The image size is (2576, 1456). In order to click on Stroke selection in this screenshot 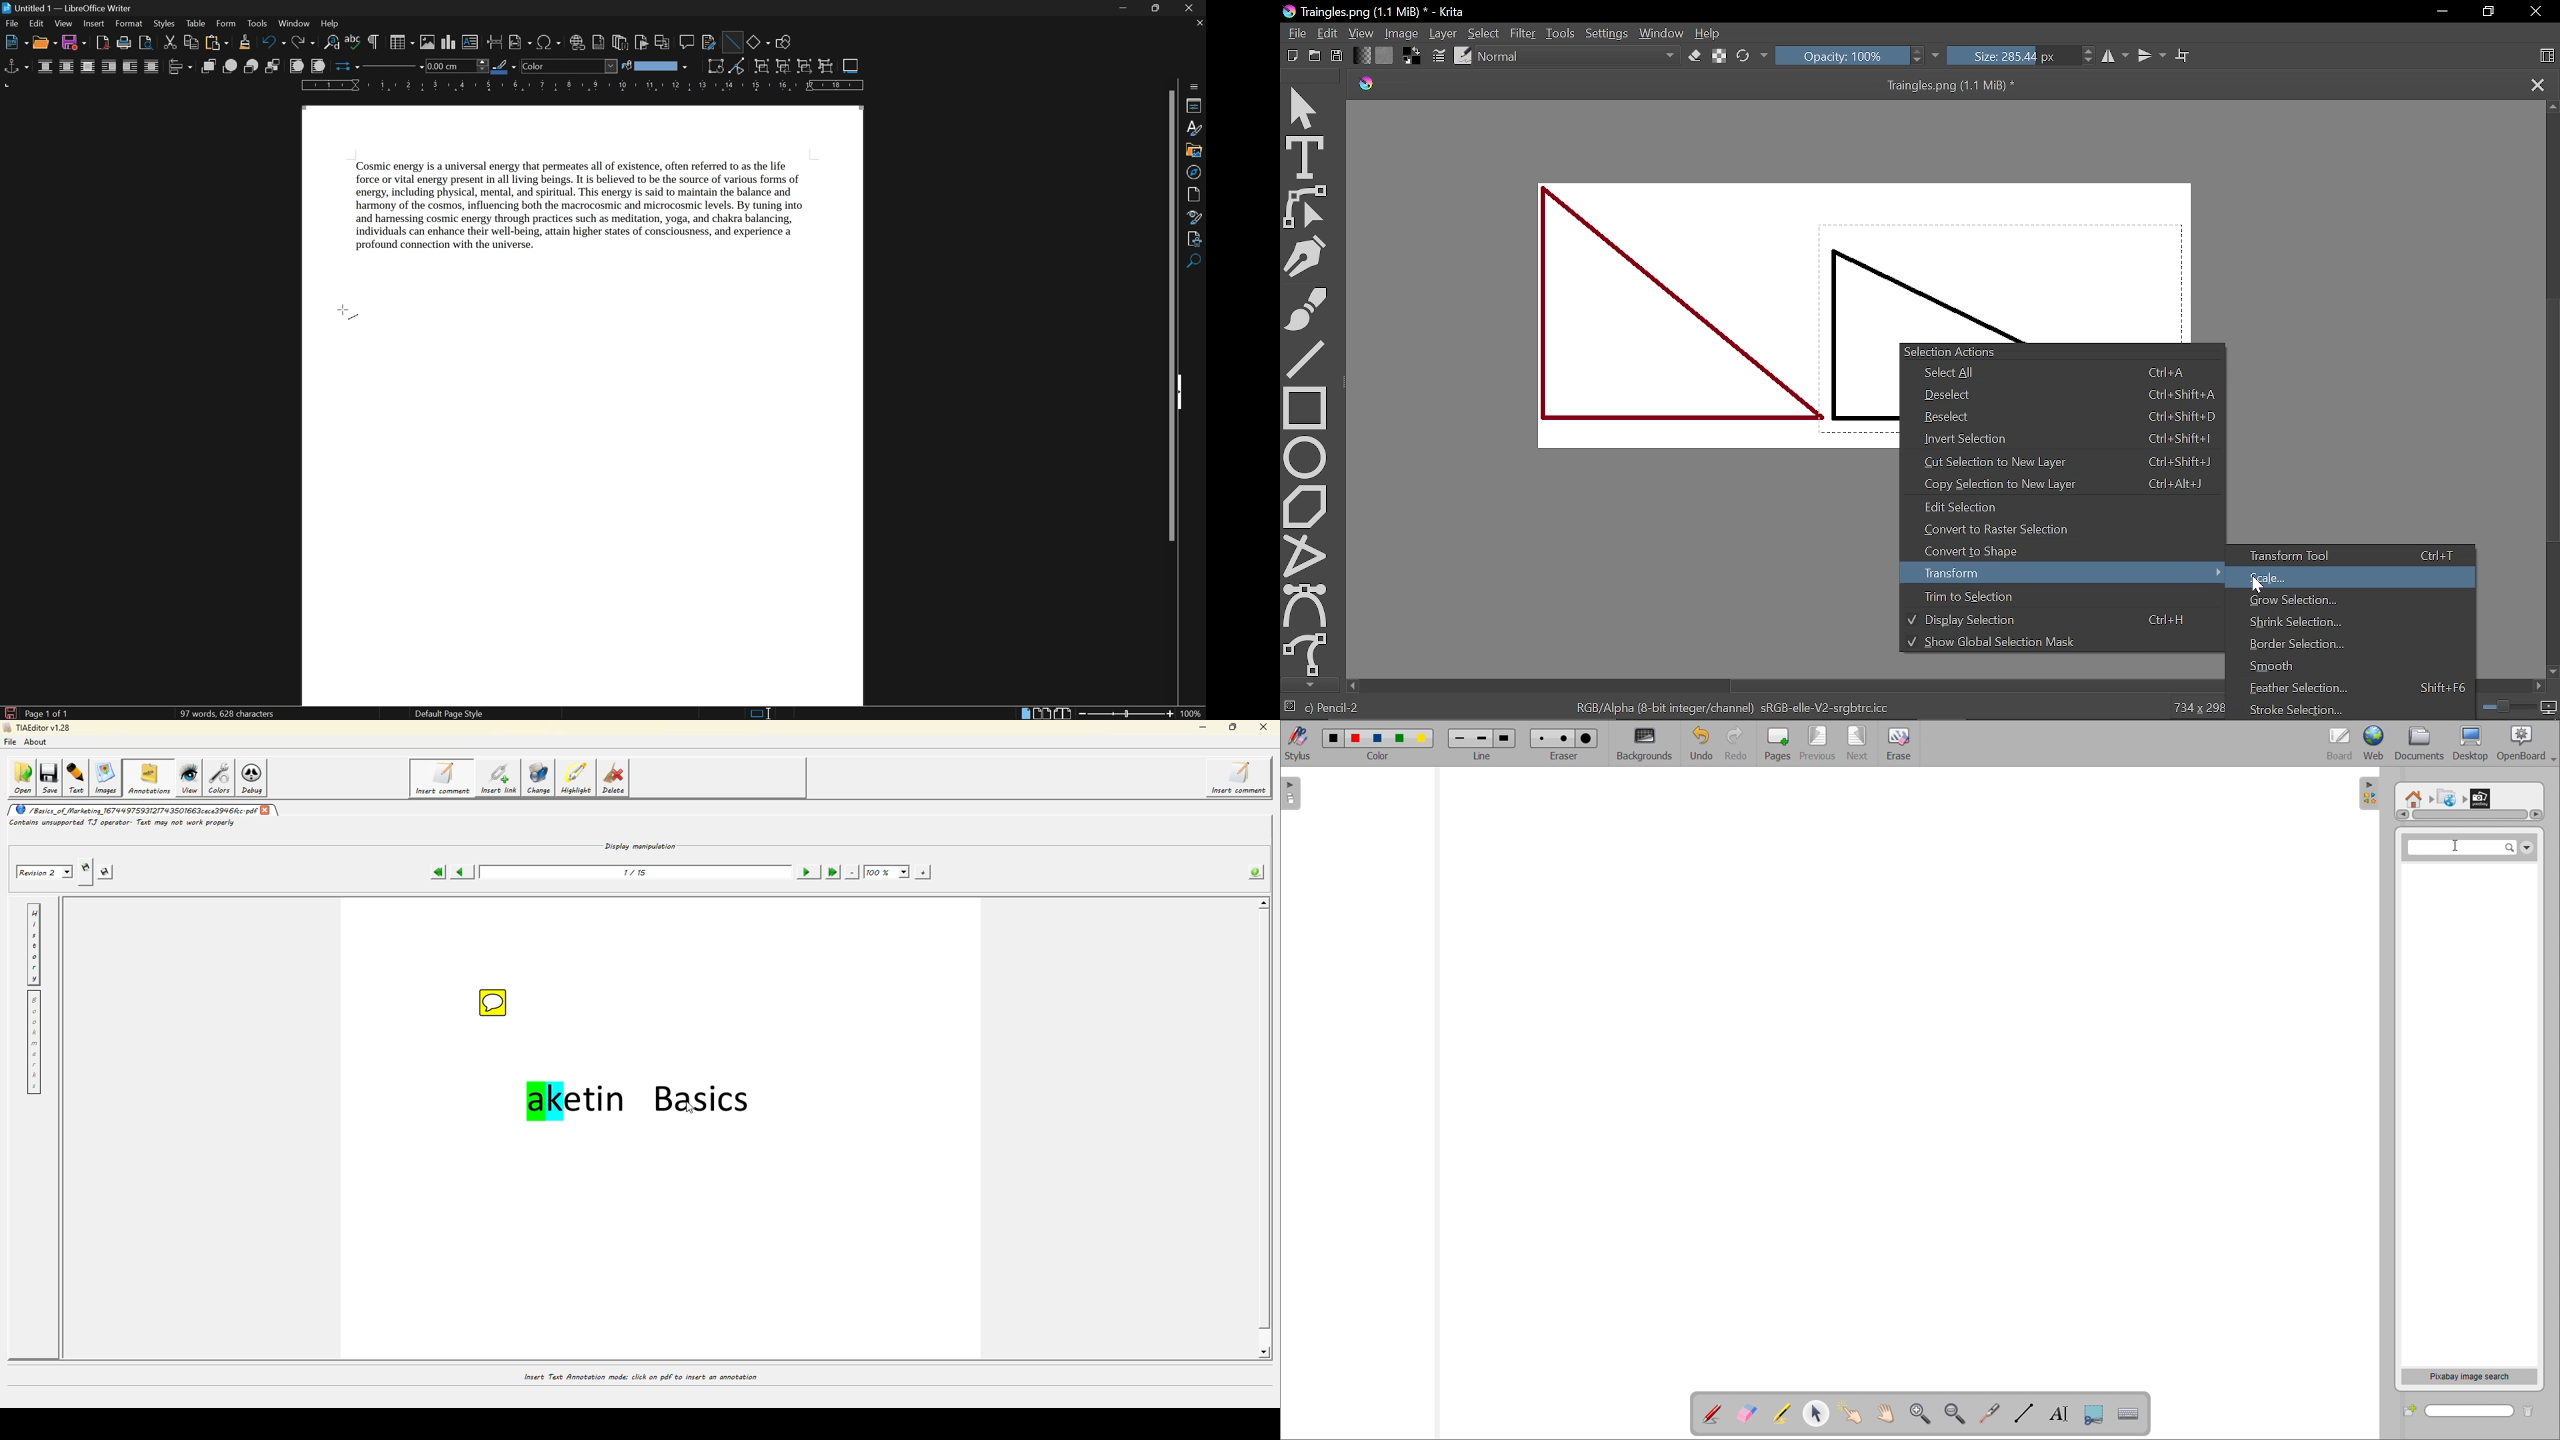, I will do `click(2353, 711)`.